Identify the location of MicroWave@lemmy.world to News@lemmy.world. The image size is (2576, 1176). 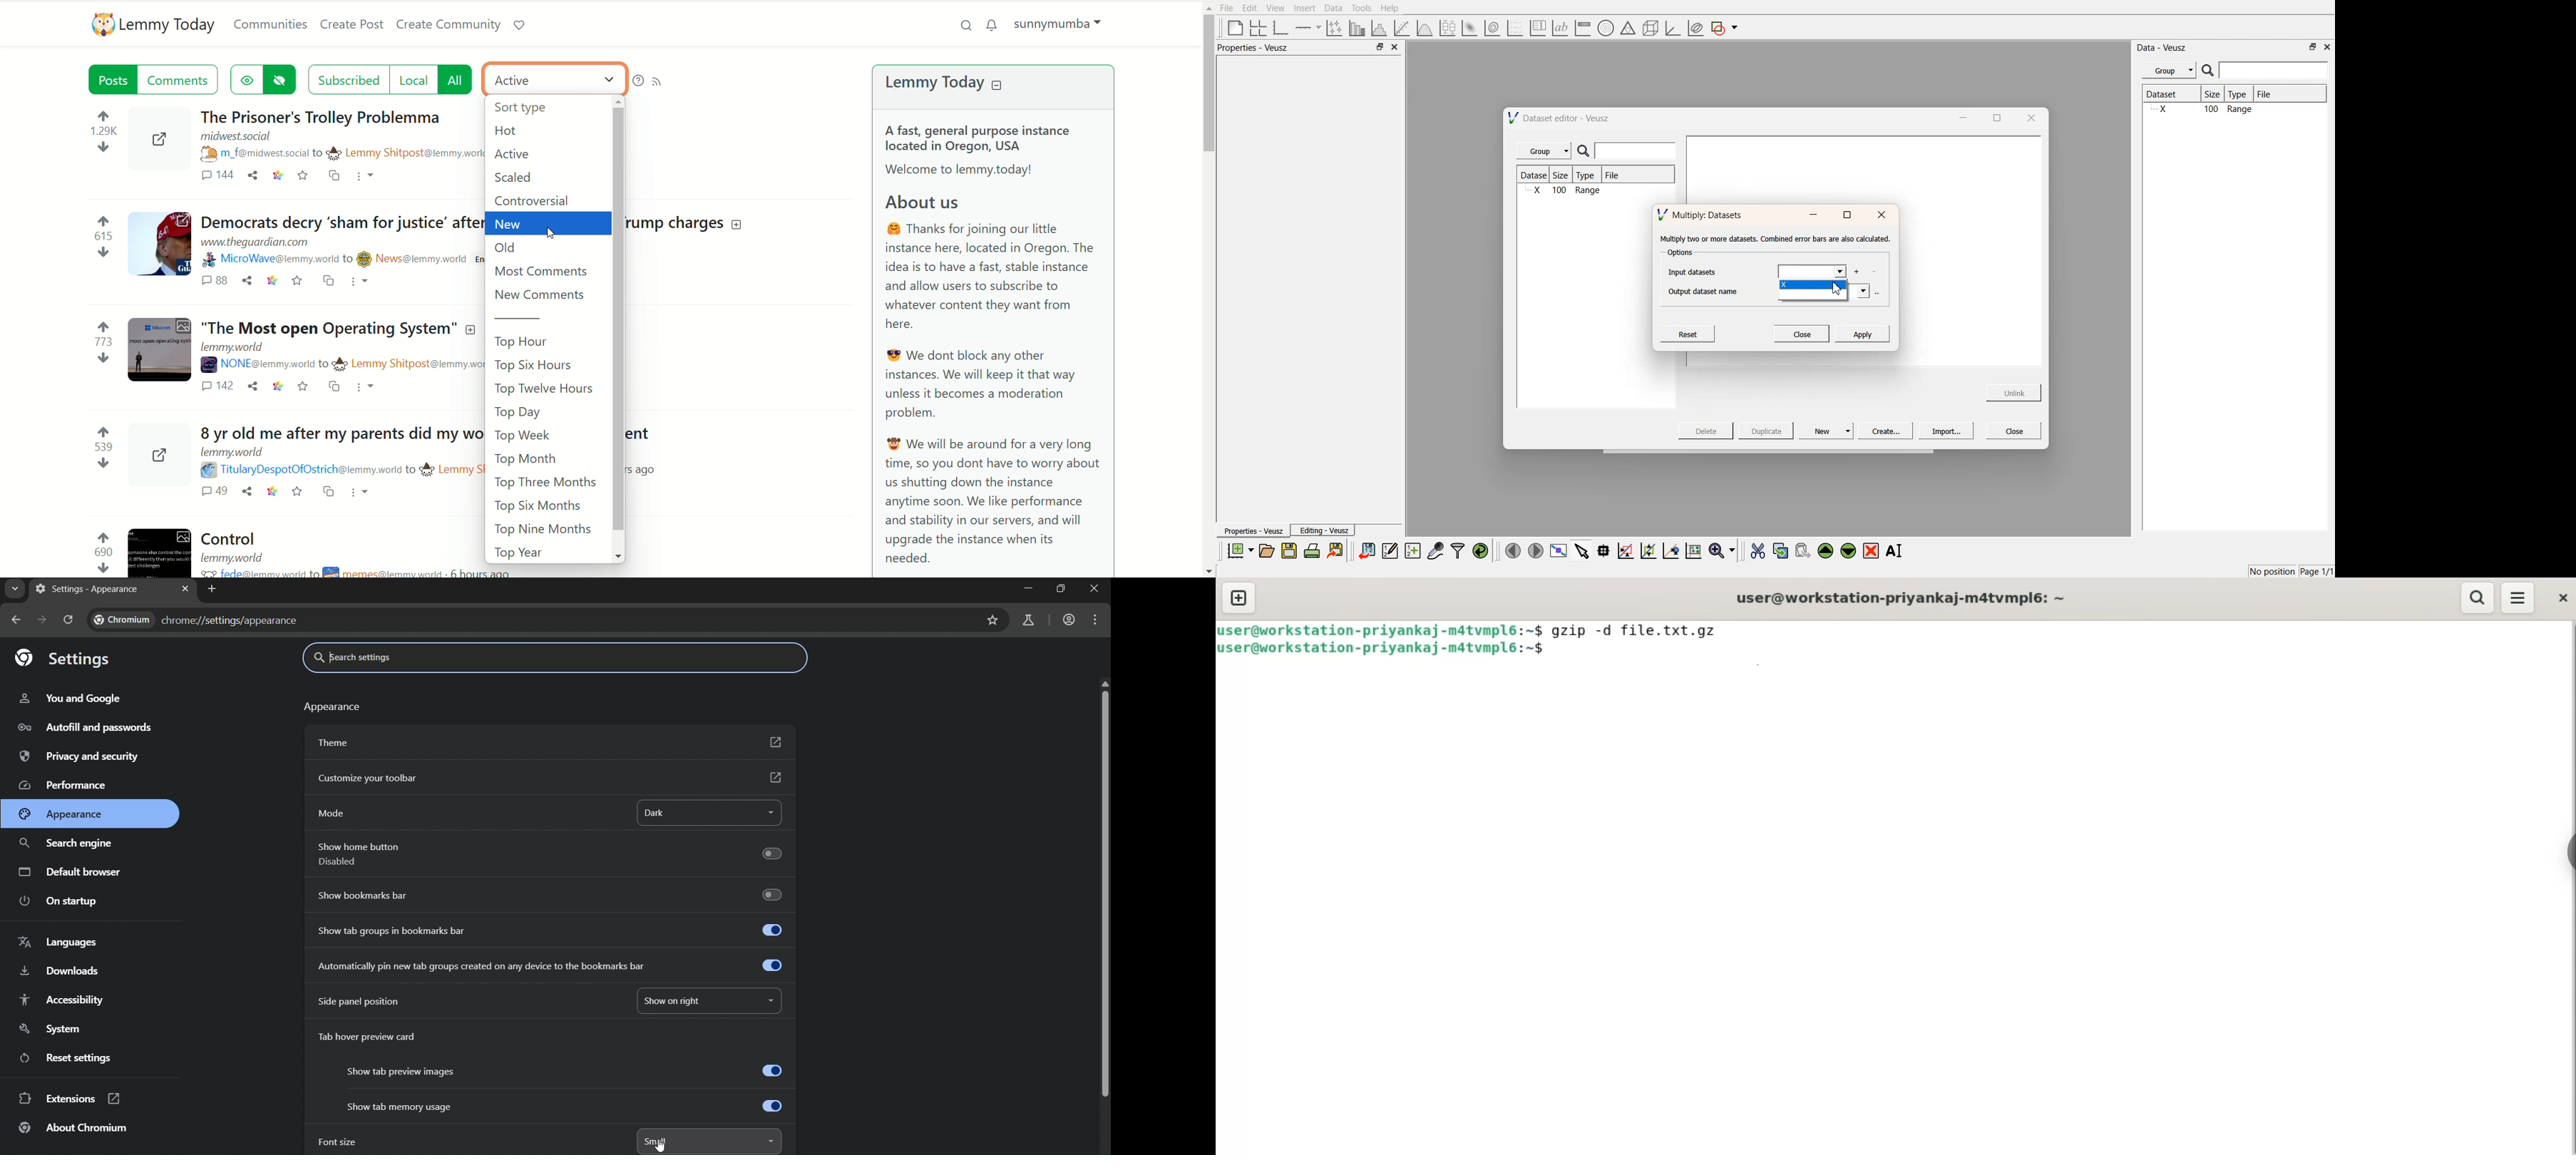
(336, 260).